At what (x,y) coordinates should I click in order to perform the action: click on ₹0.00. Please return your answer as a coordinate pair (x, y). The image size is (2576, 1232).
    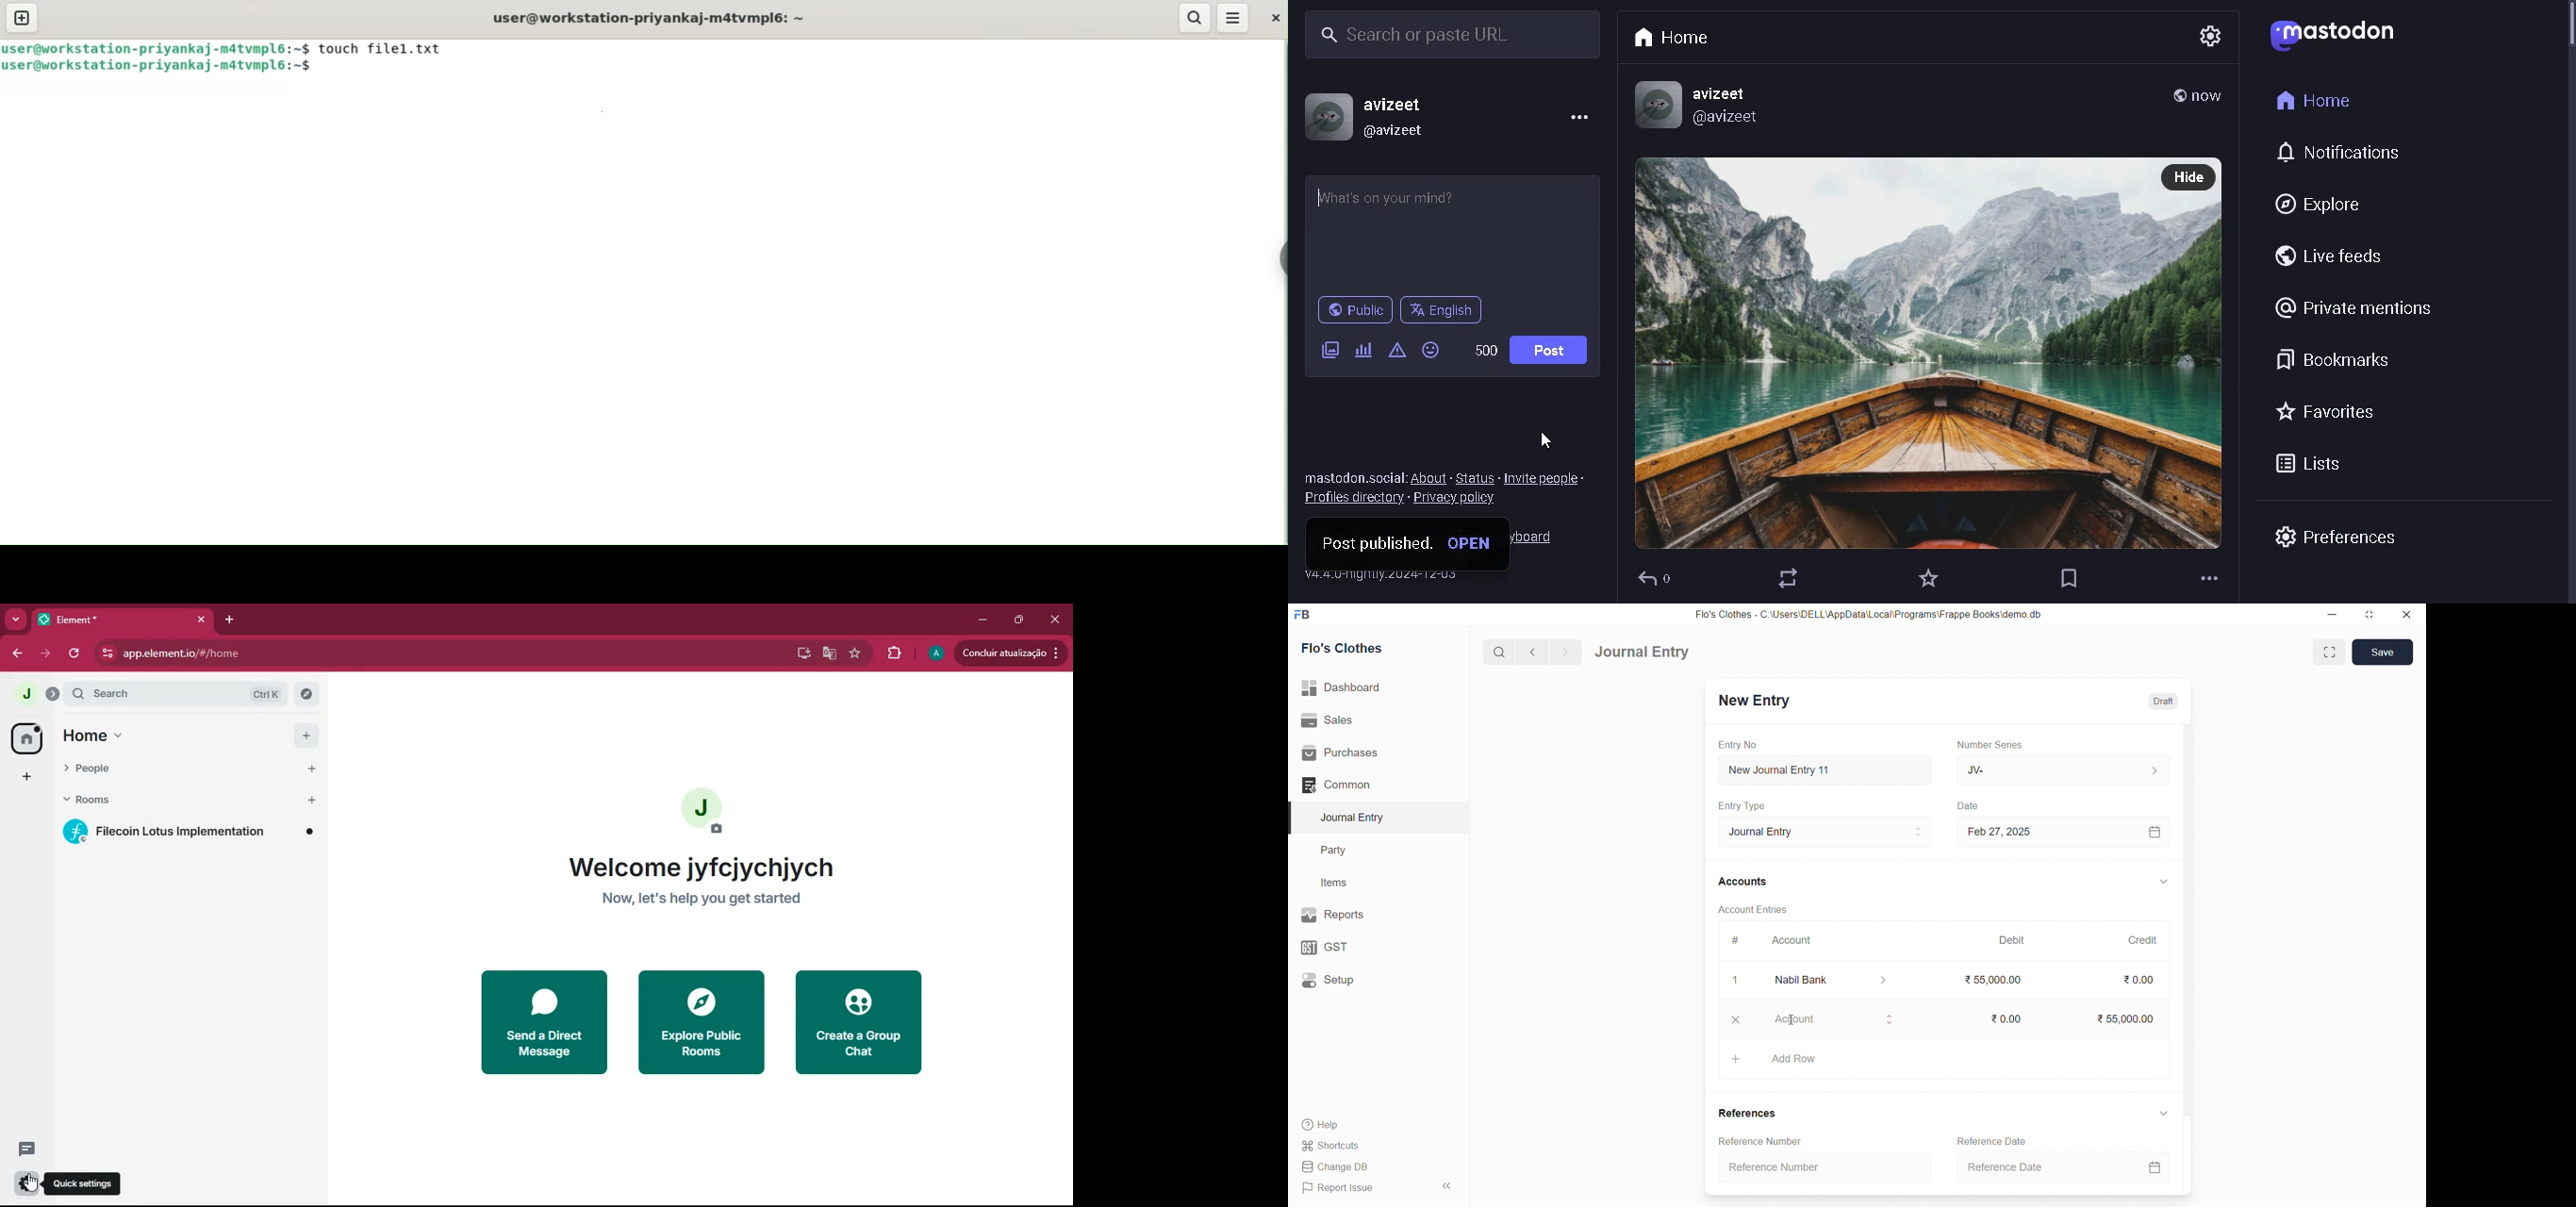
    Looking at the image, I should click on (2140, 980).